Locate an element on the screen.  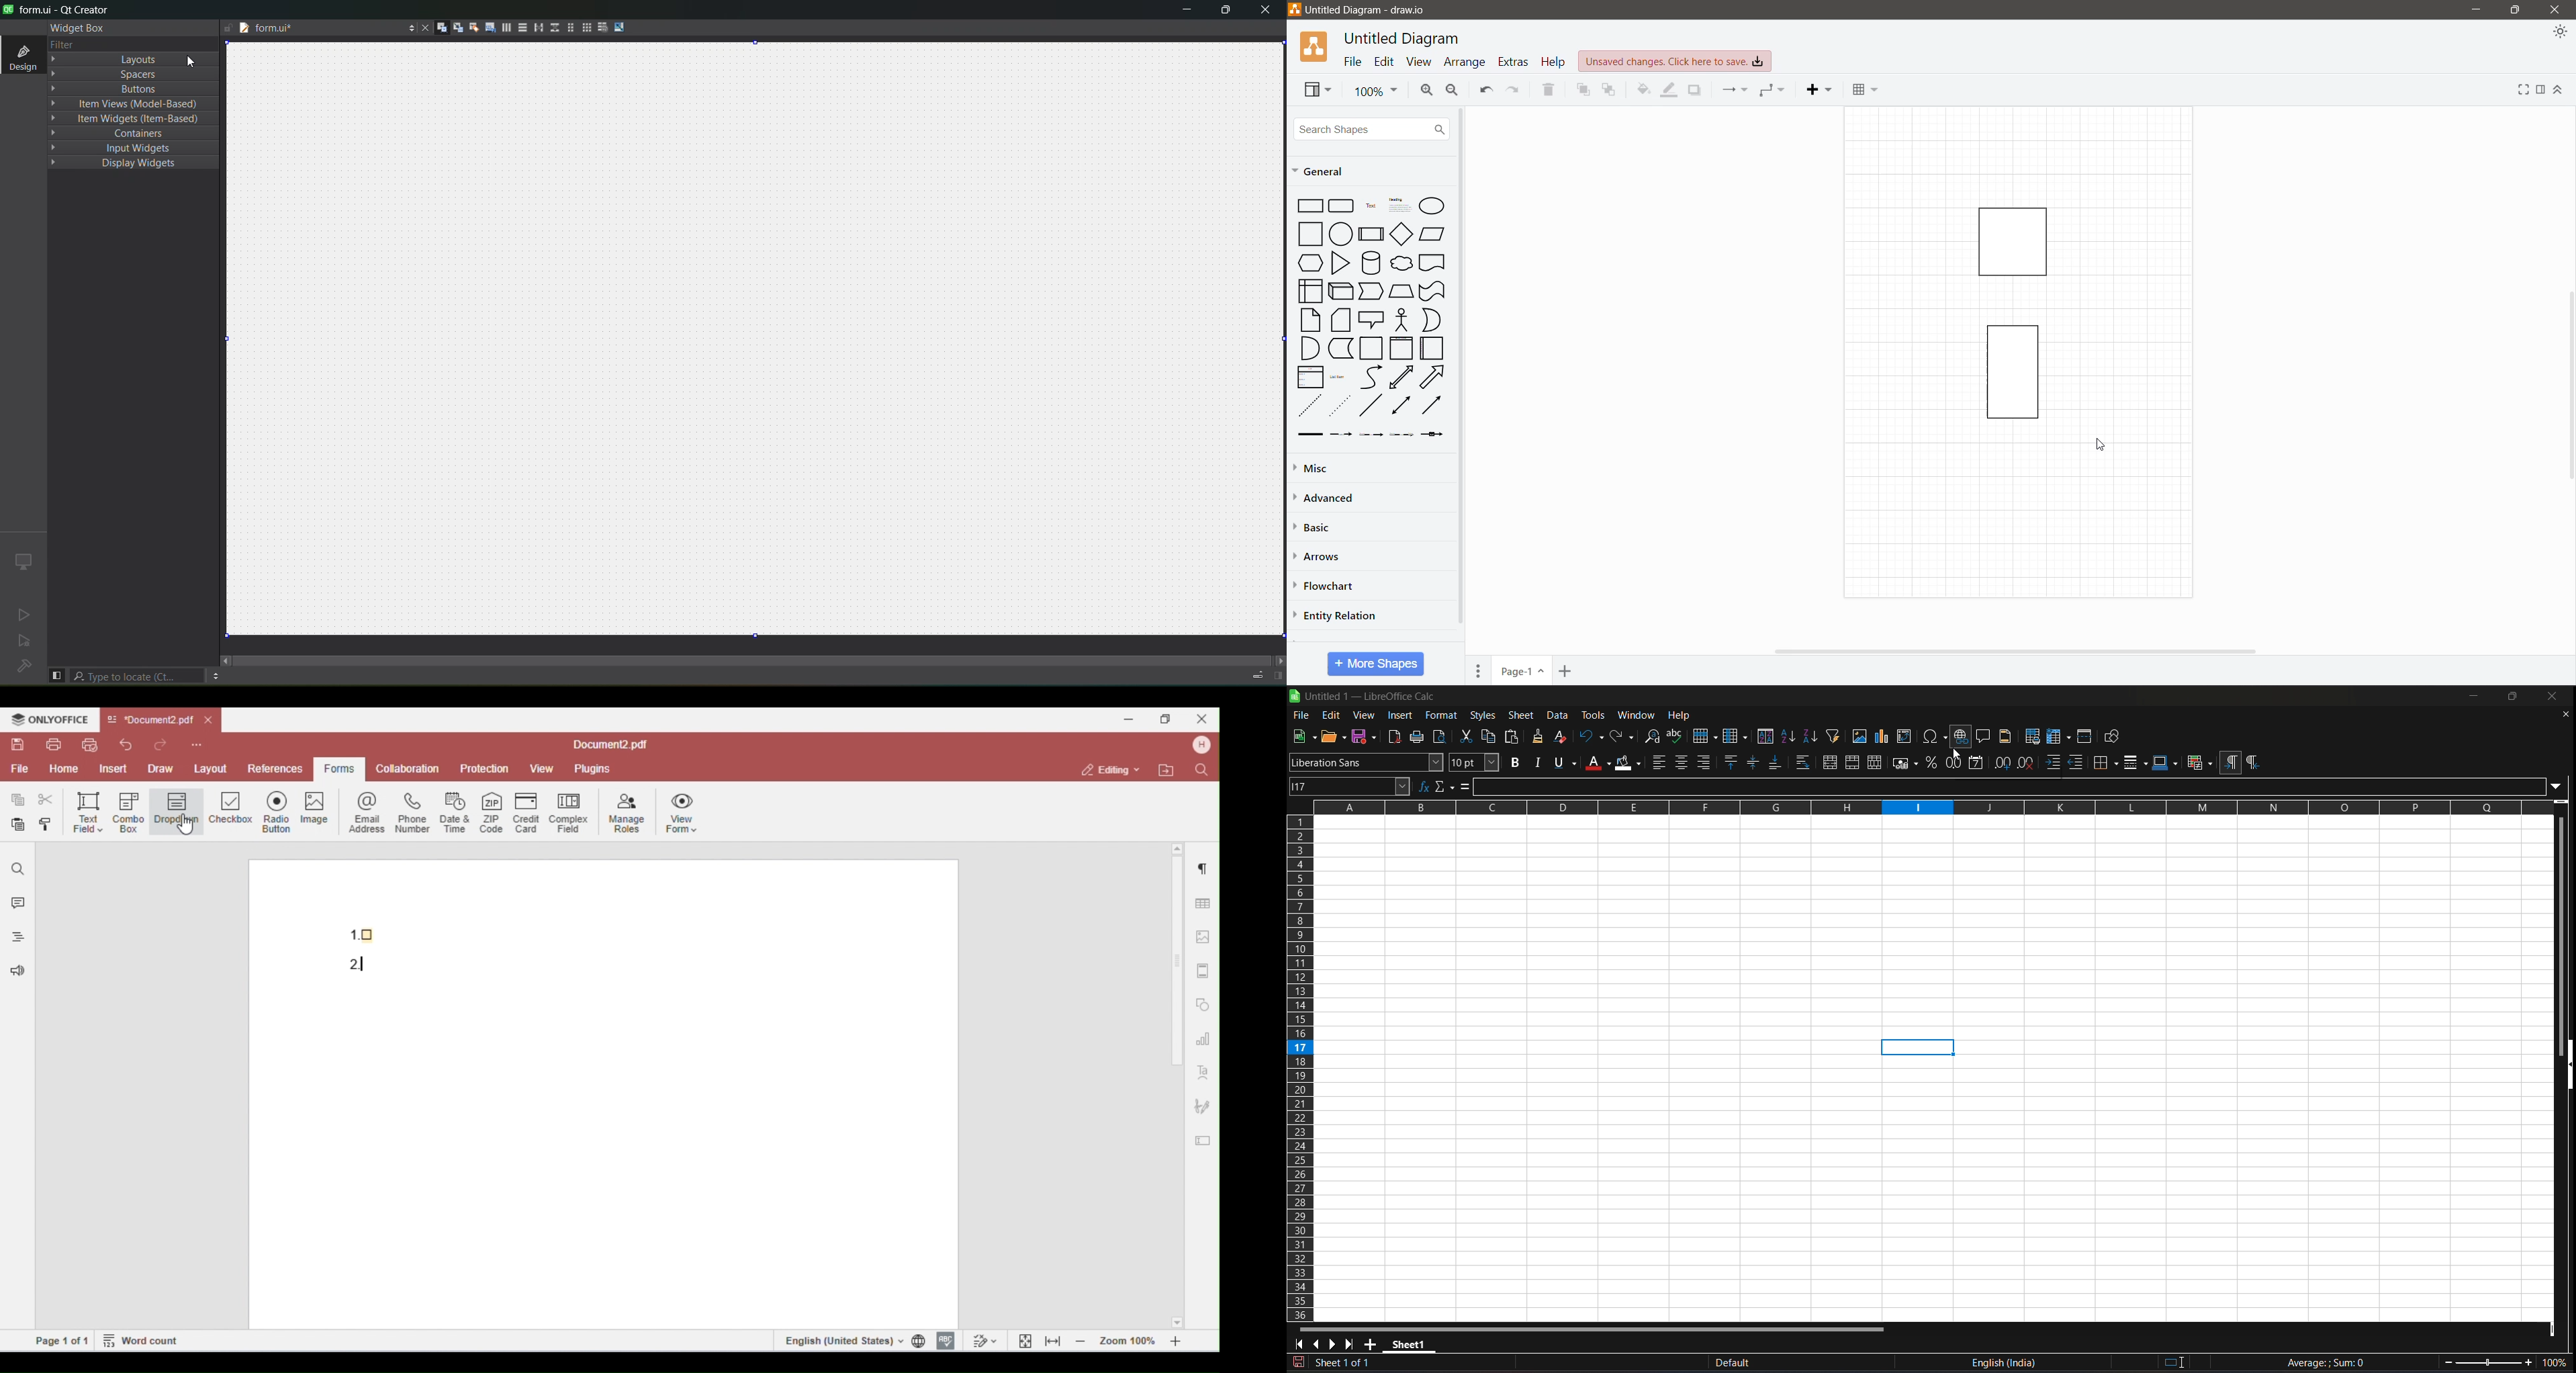
cut is located at coordinates (1466, 735).